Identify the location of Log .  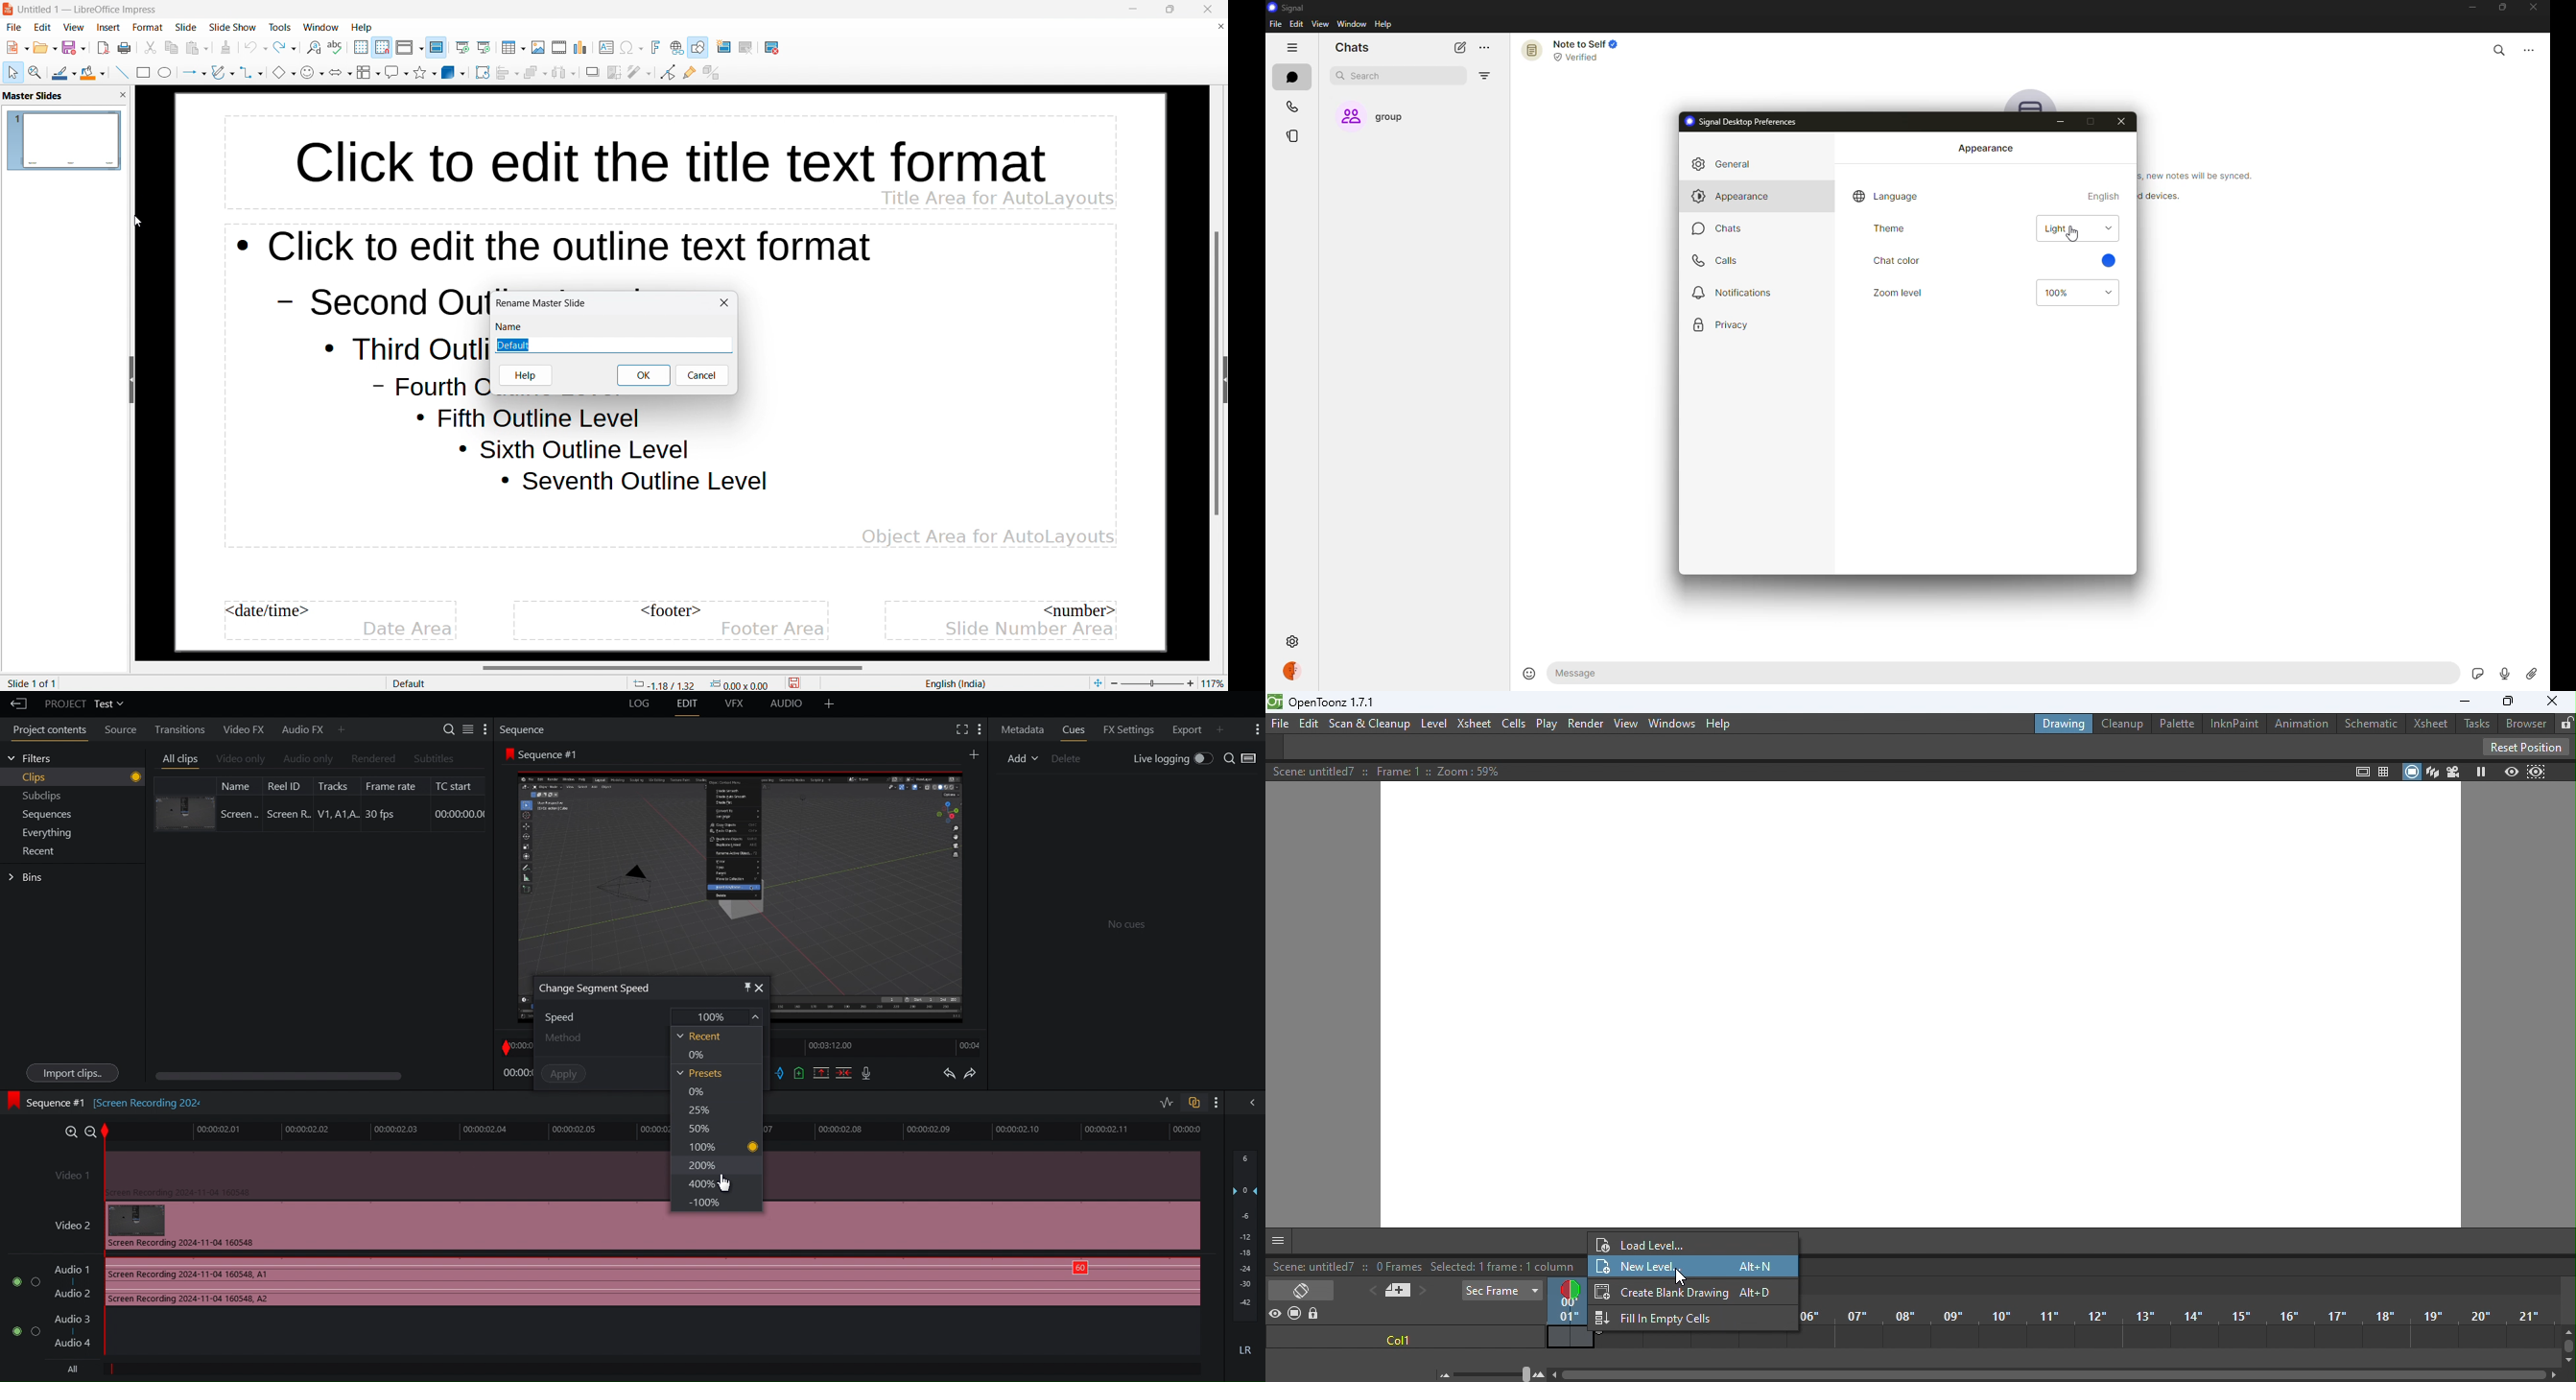
(637, 704).